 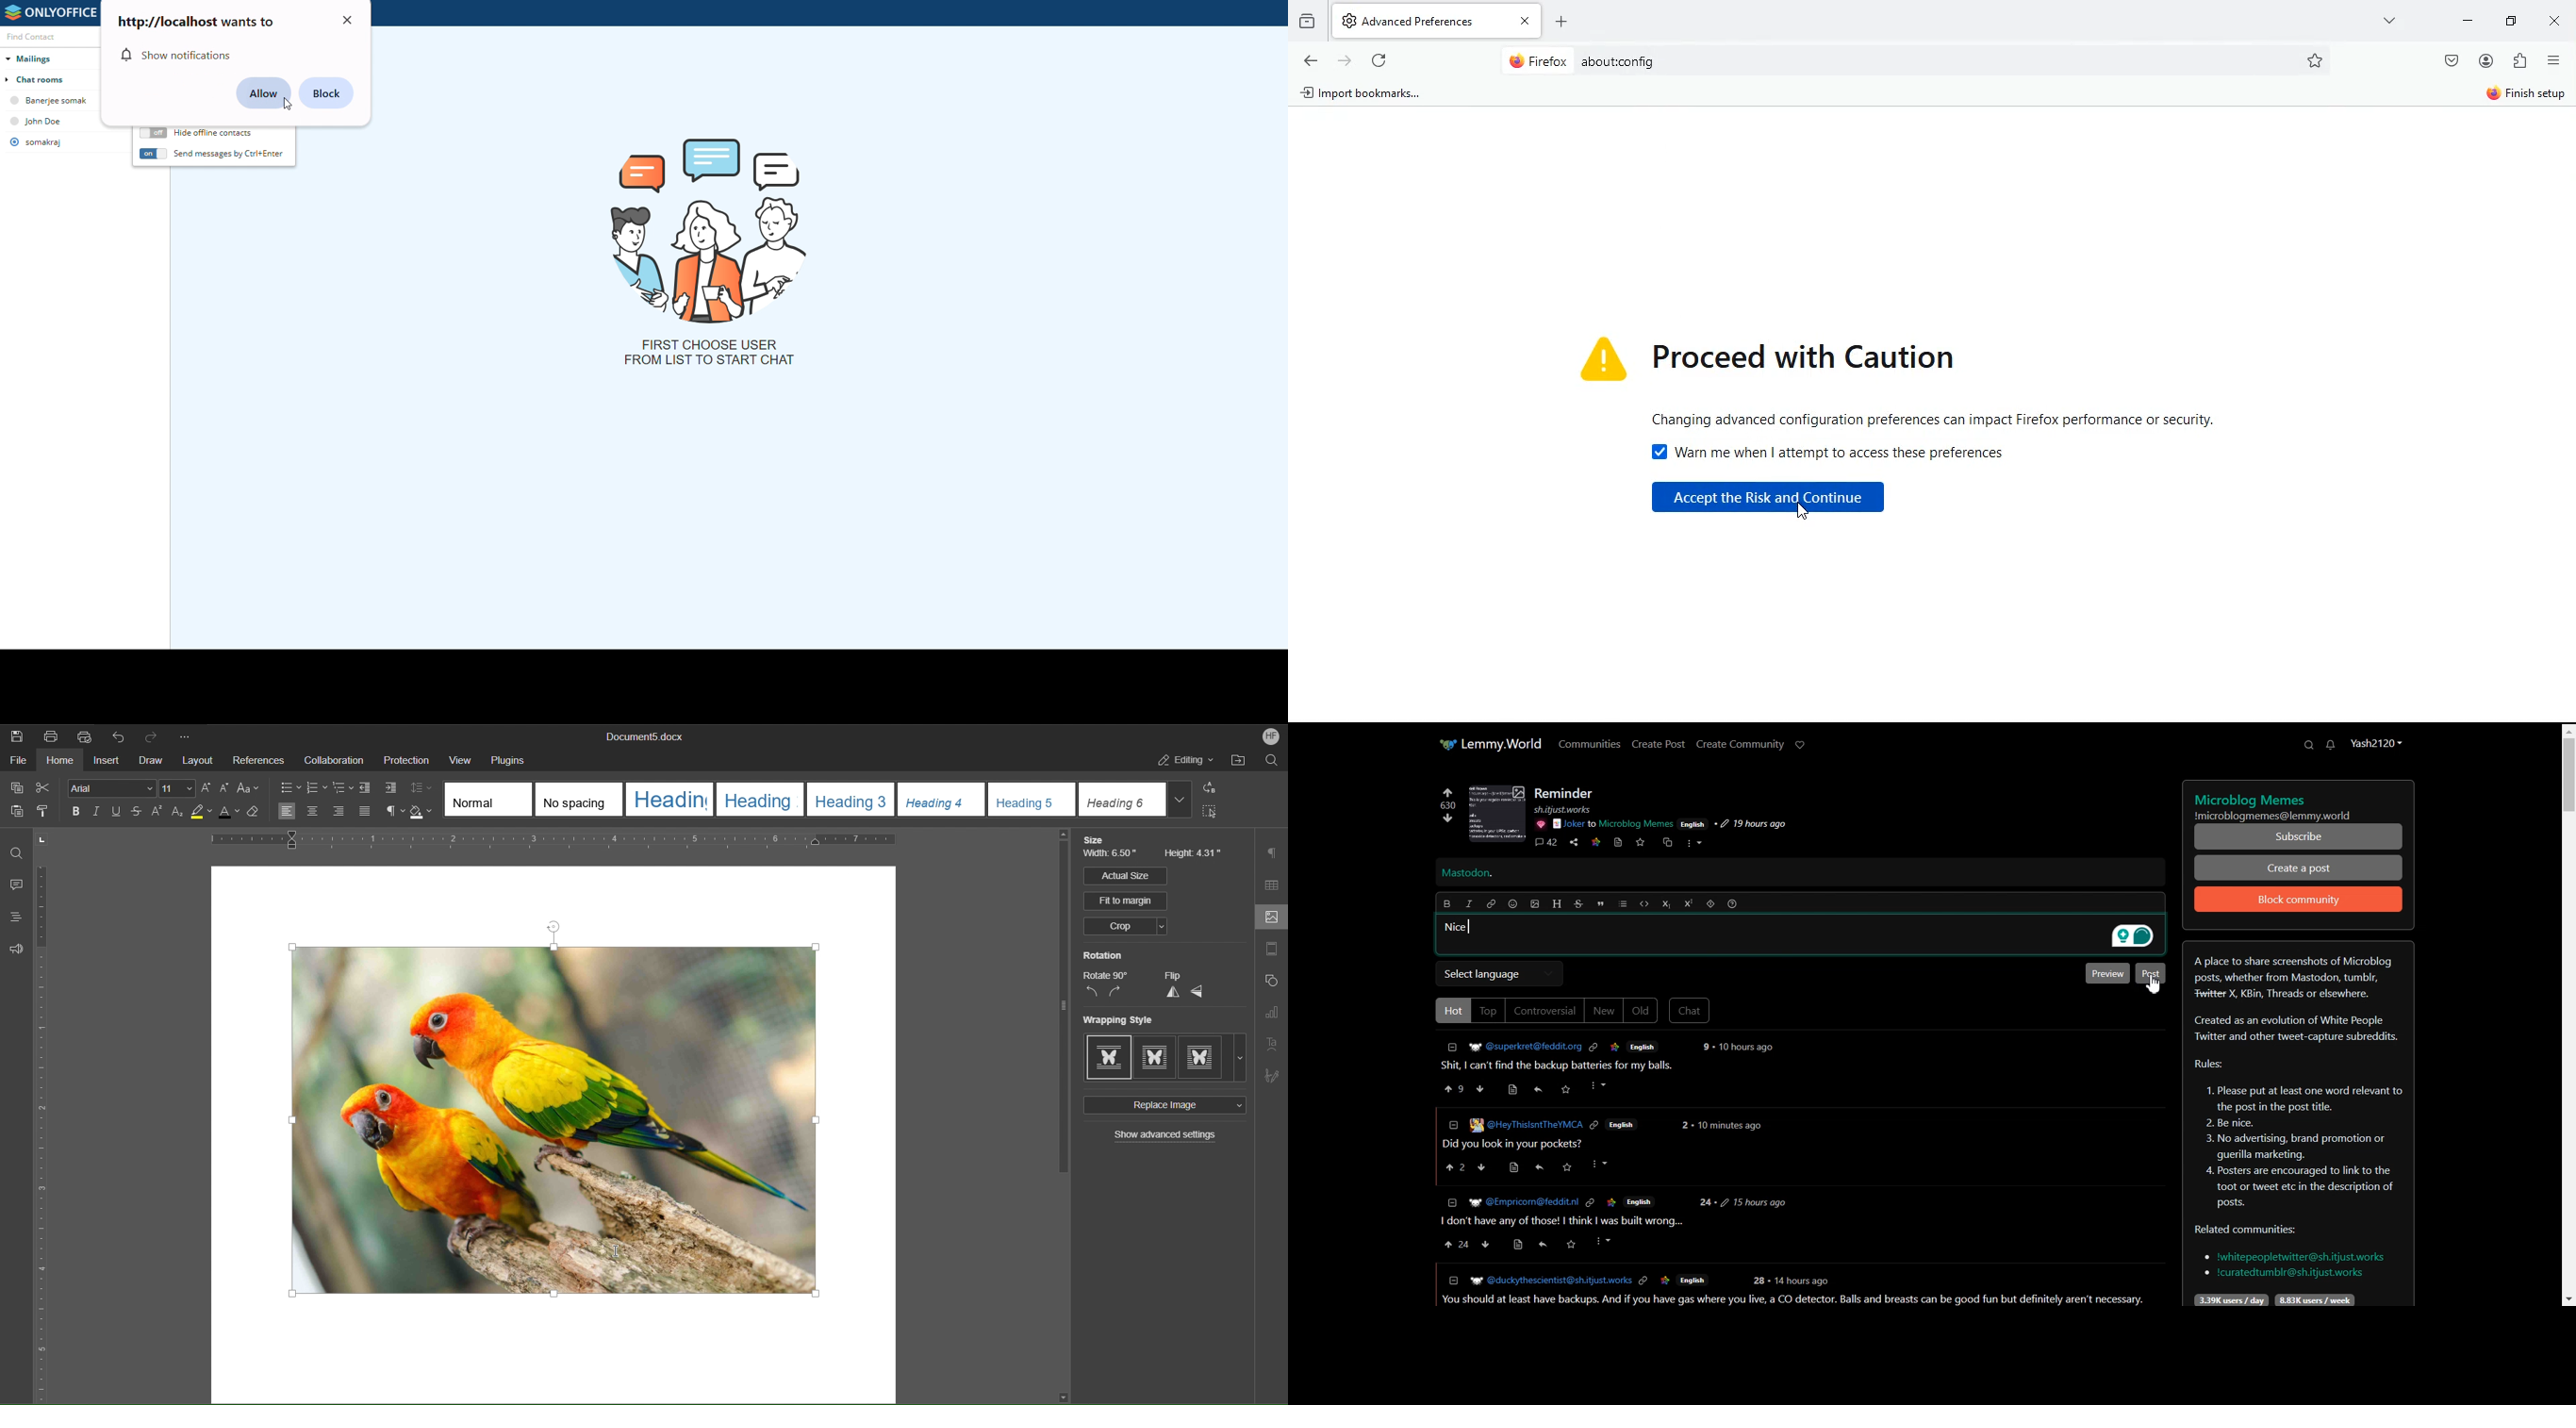 What do you see at coordinates (1272, 885) in the screenshot?
I see `Table Settings` at bounding box center [1272, 885].